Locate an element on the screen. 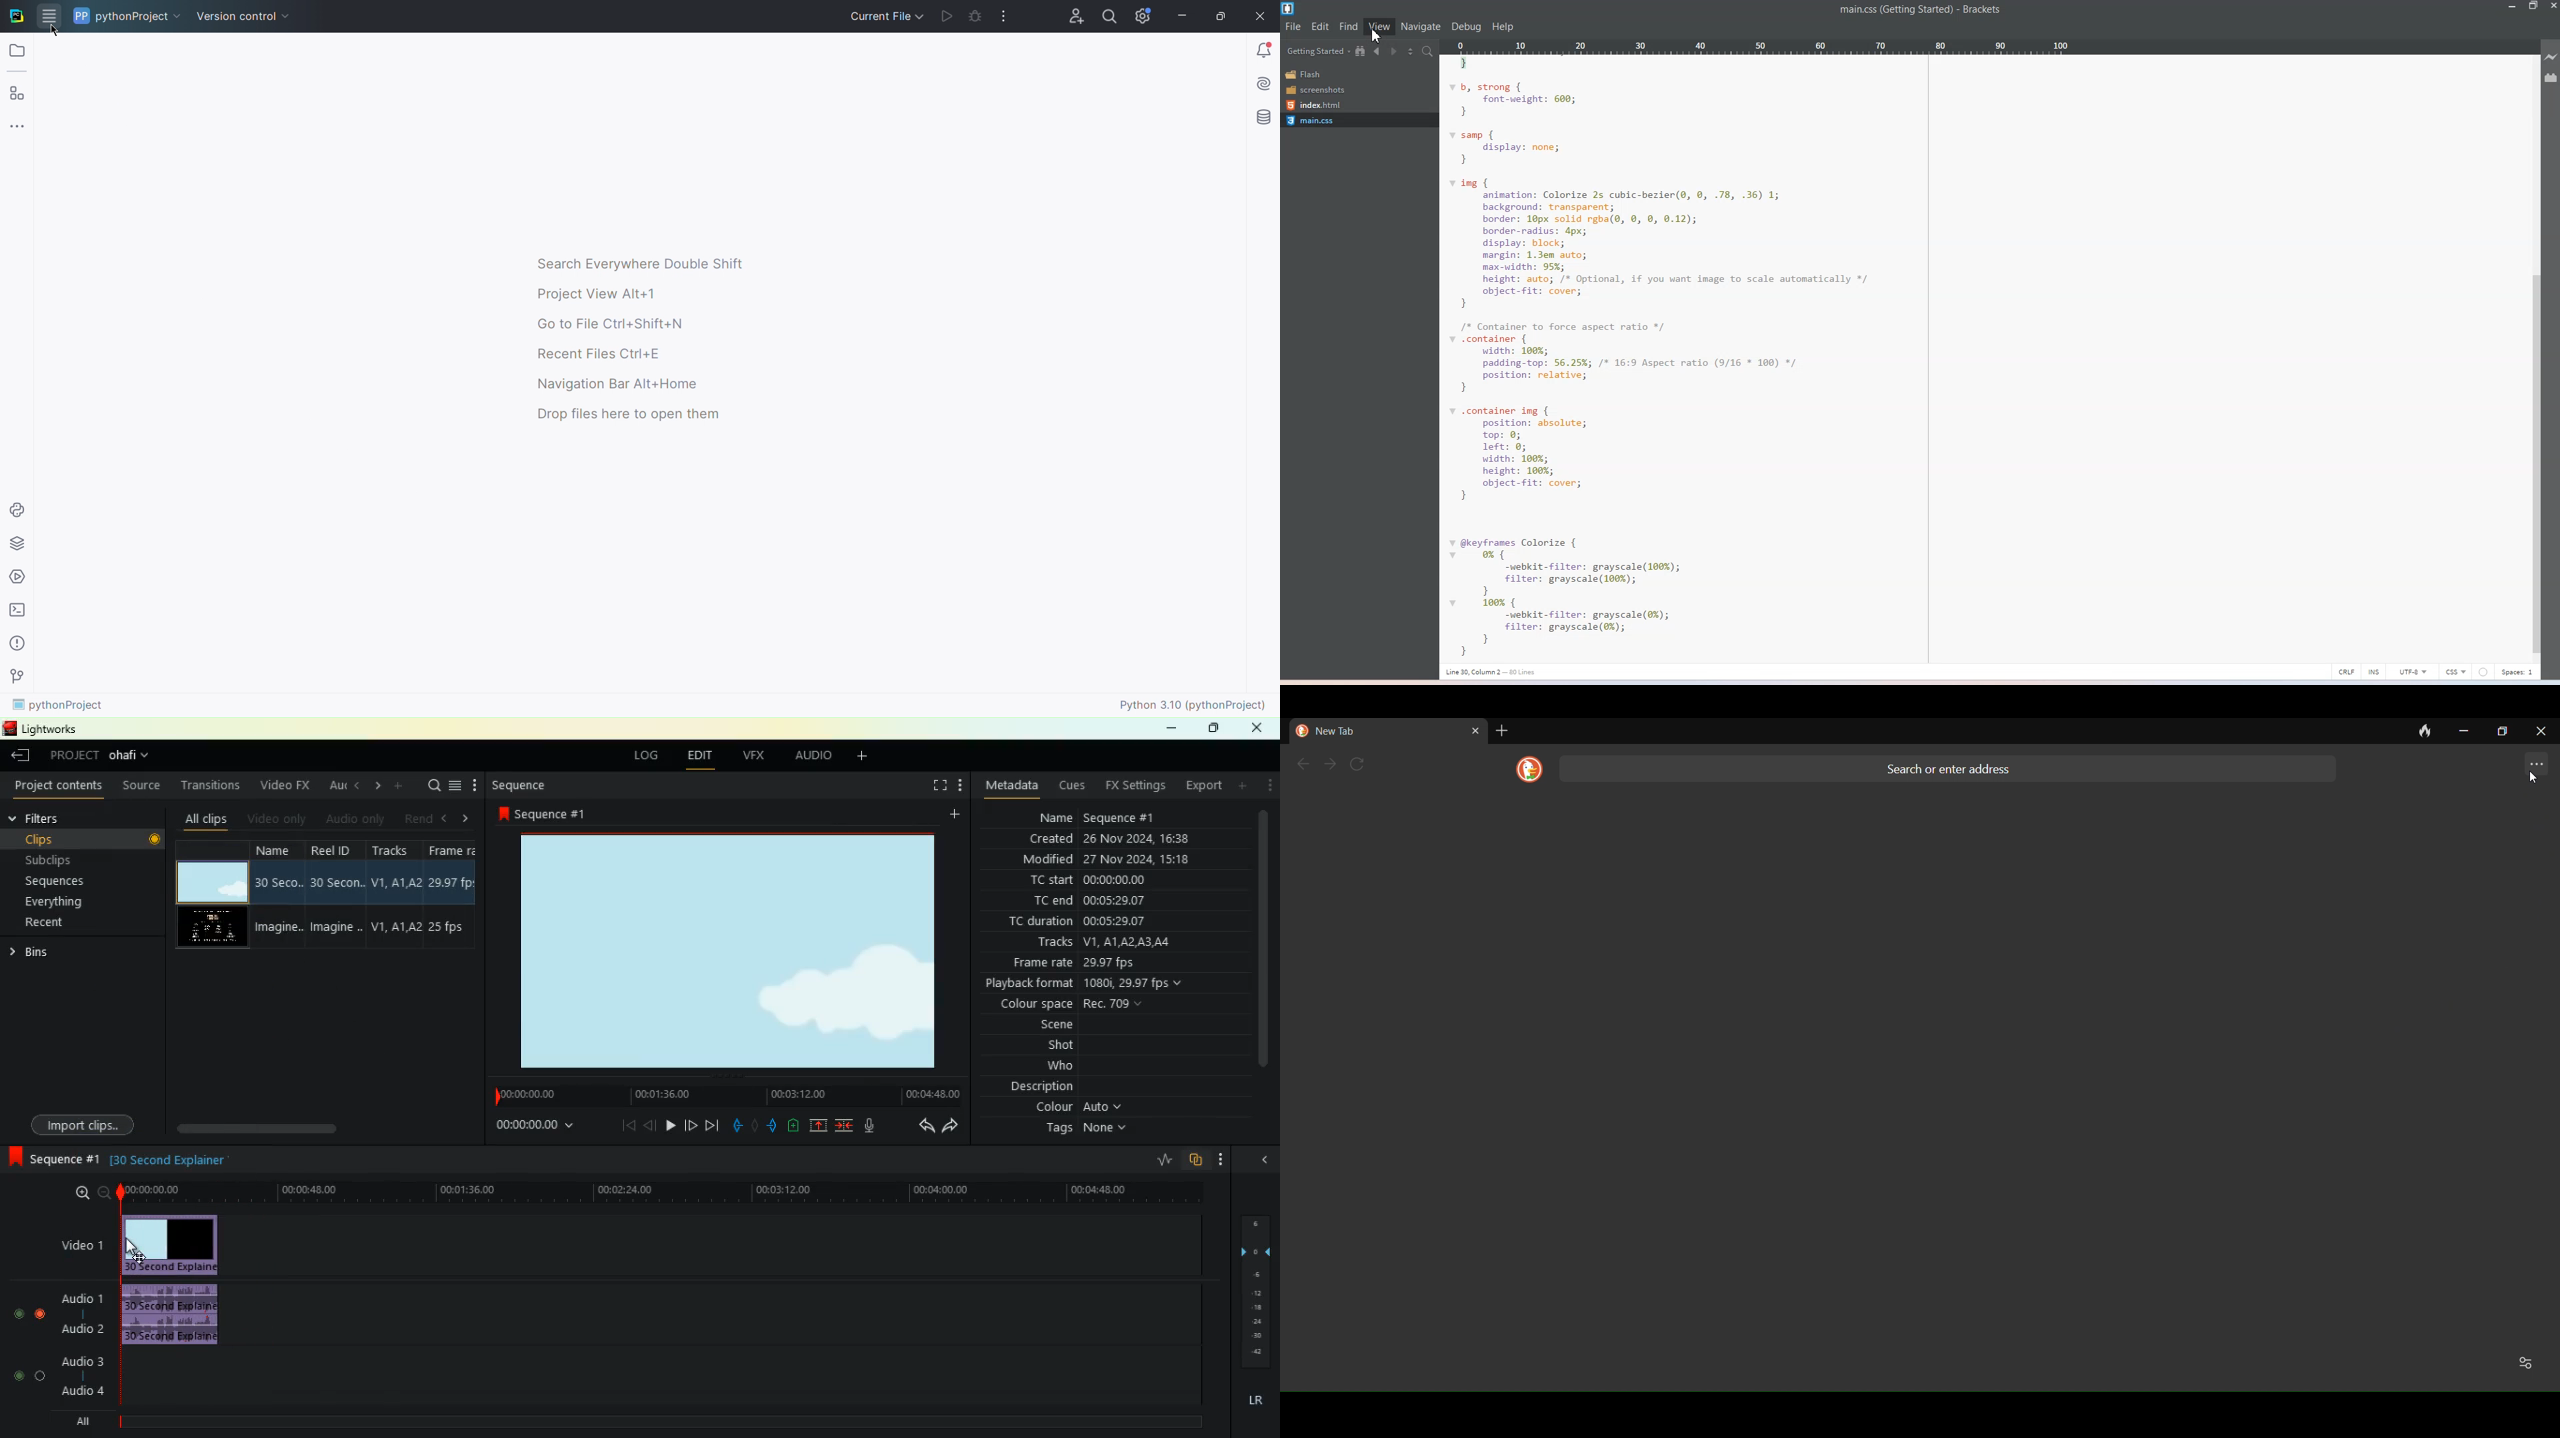 Image resolution: width=2576 pixels, height=1456 pixels. Notifications is located at coordinates (1261, 49).